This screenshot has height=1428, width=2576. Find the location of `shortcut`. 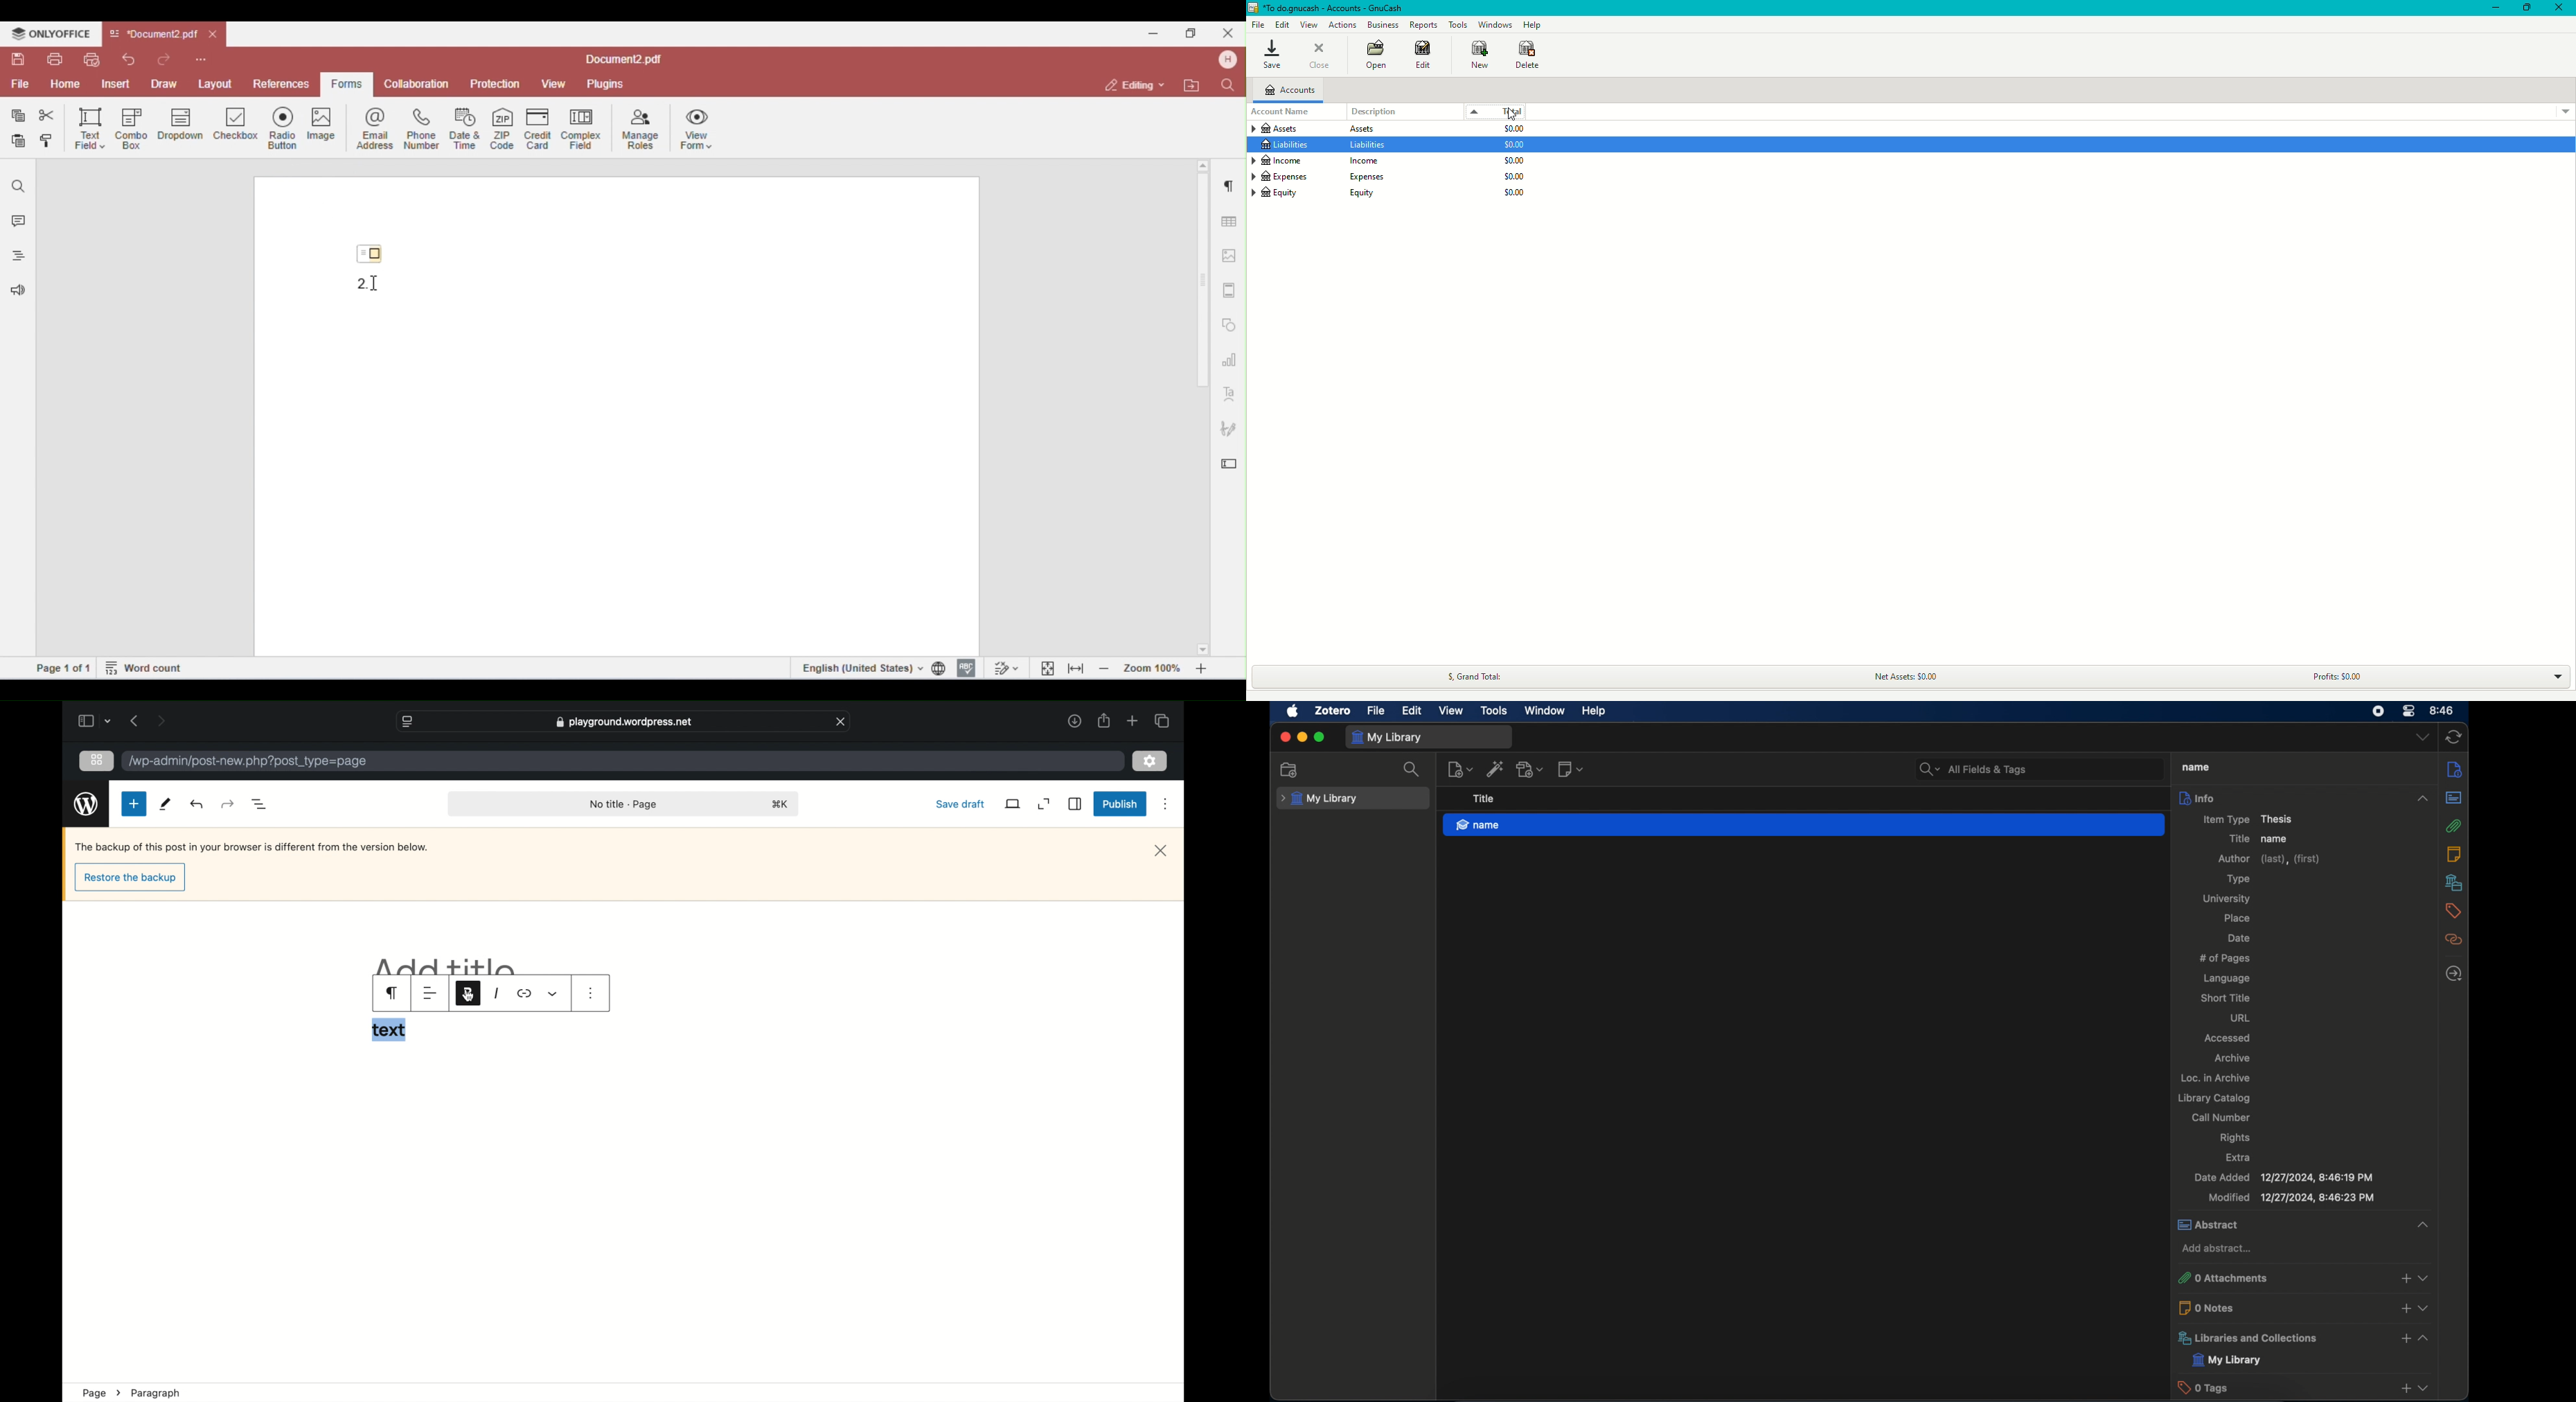

shortcut is located at coordinates (780, 804).